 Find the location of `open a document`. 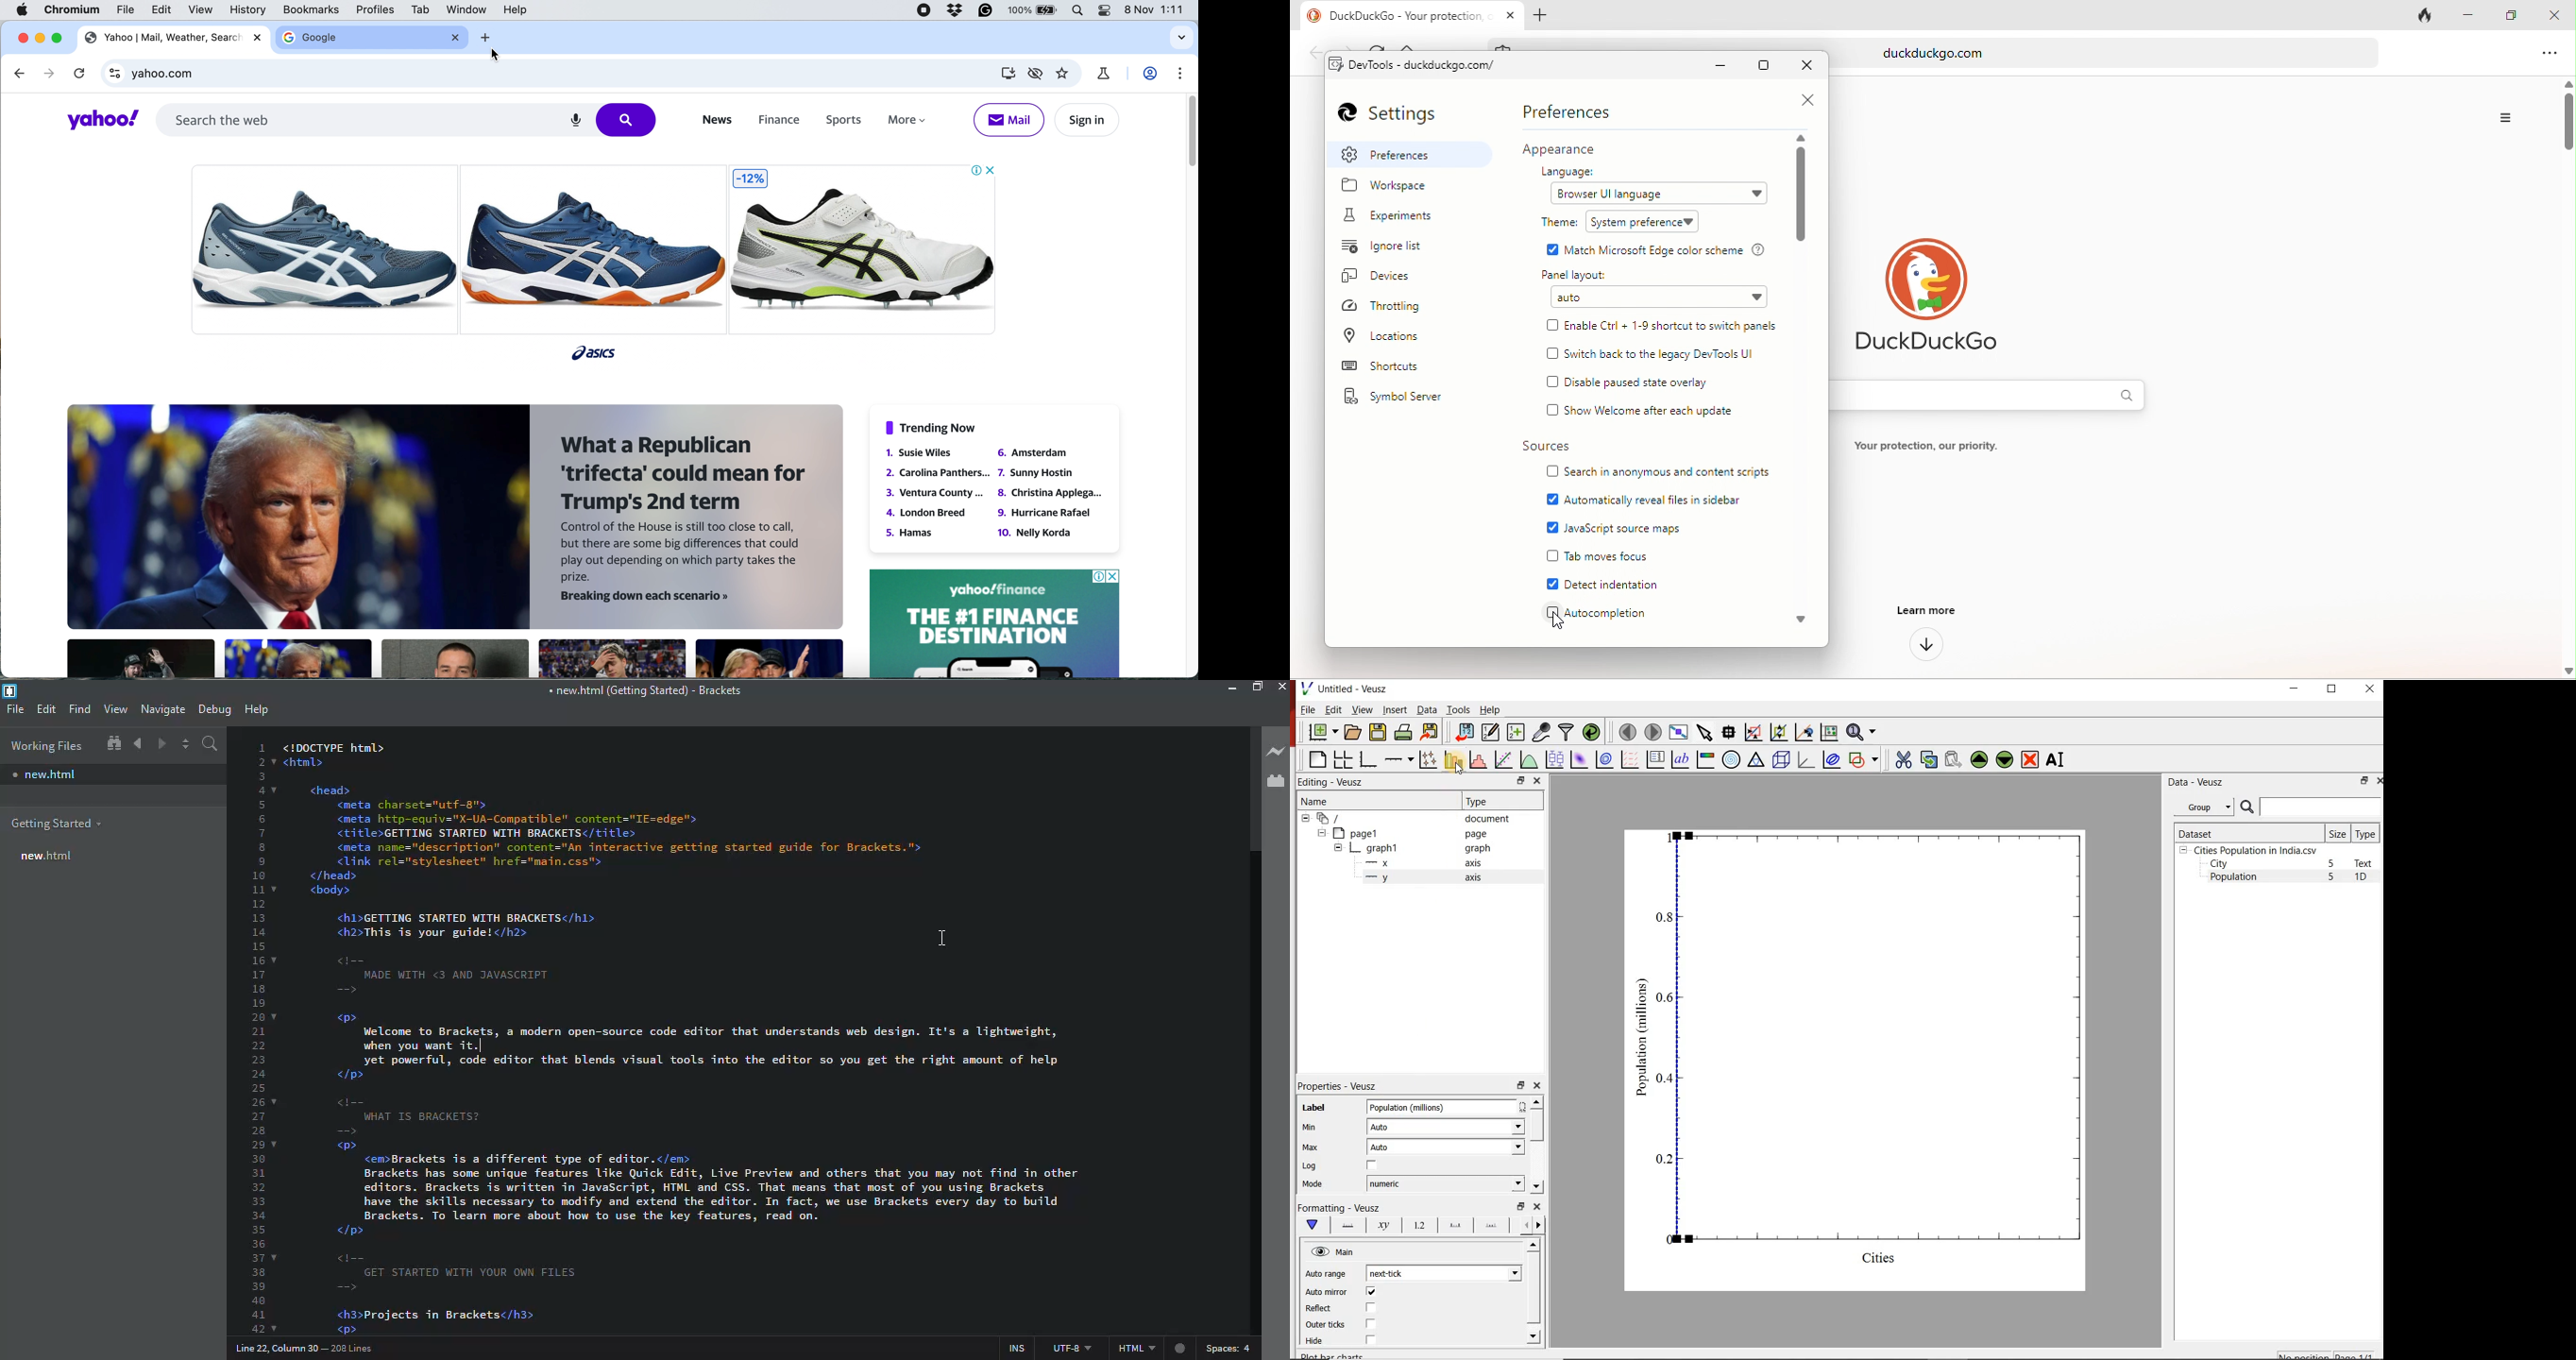

open a document is located at coordinates (1352, 732).